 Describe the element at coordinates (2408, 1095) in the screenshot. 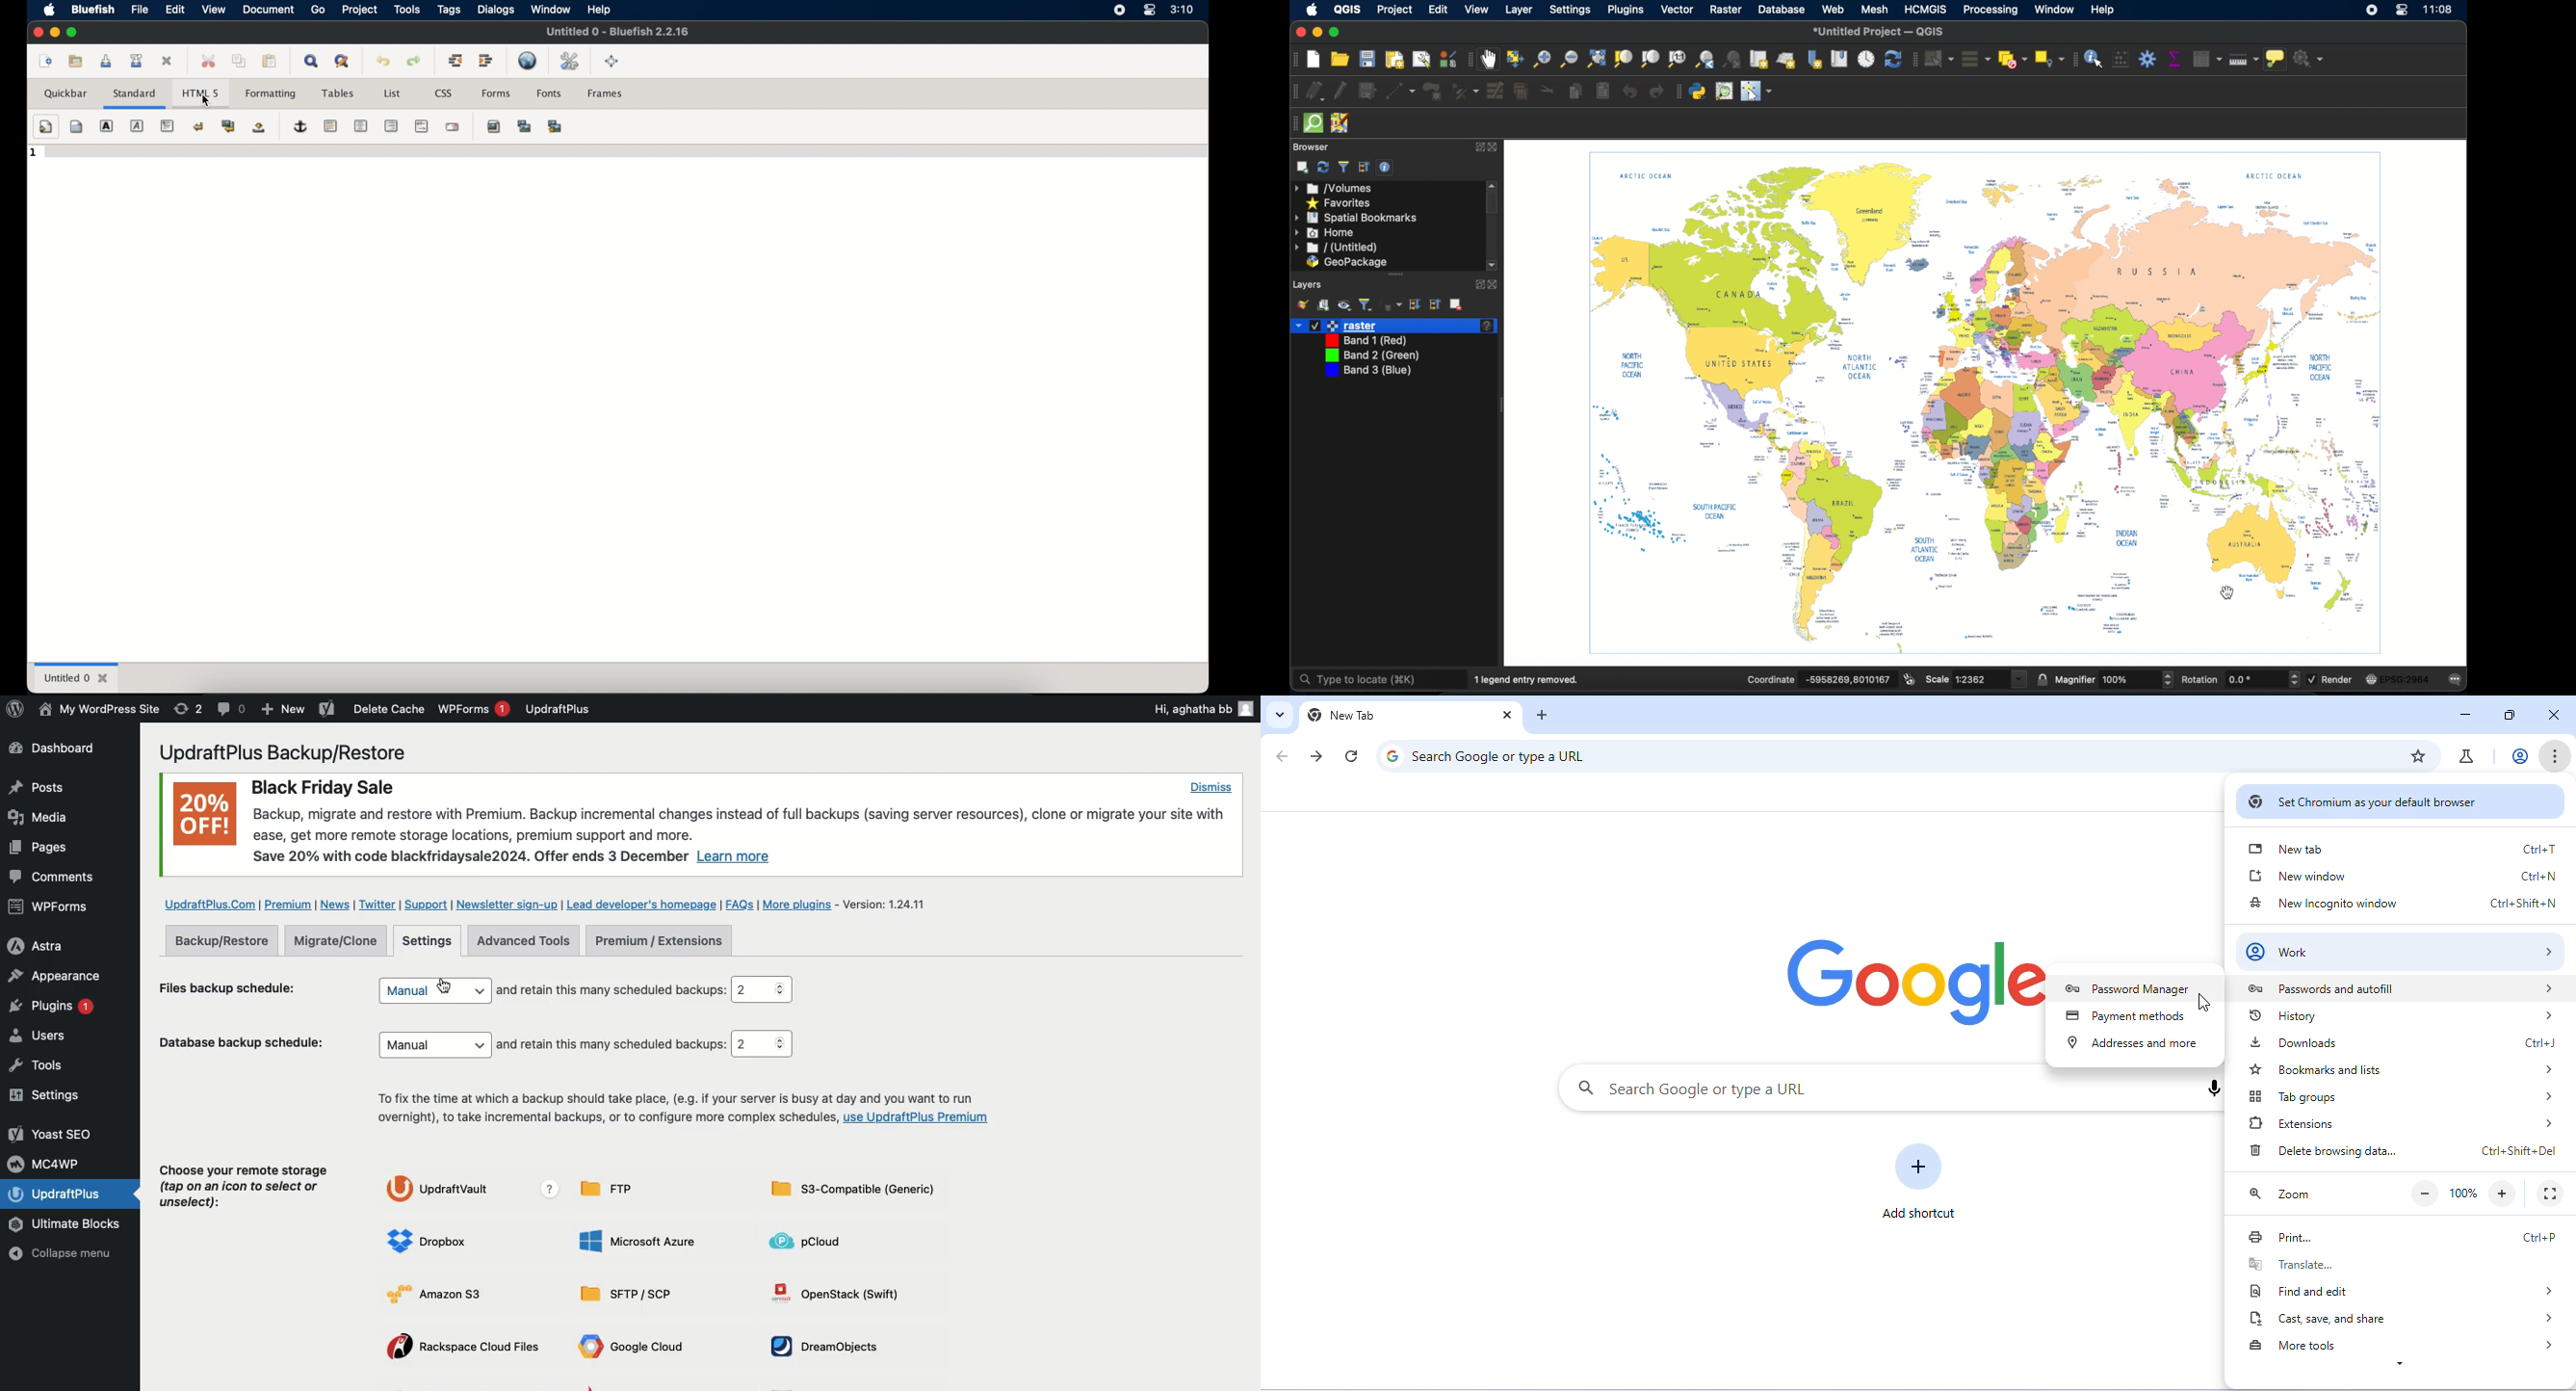

I see `tab groups` at that location.